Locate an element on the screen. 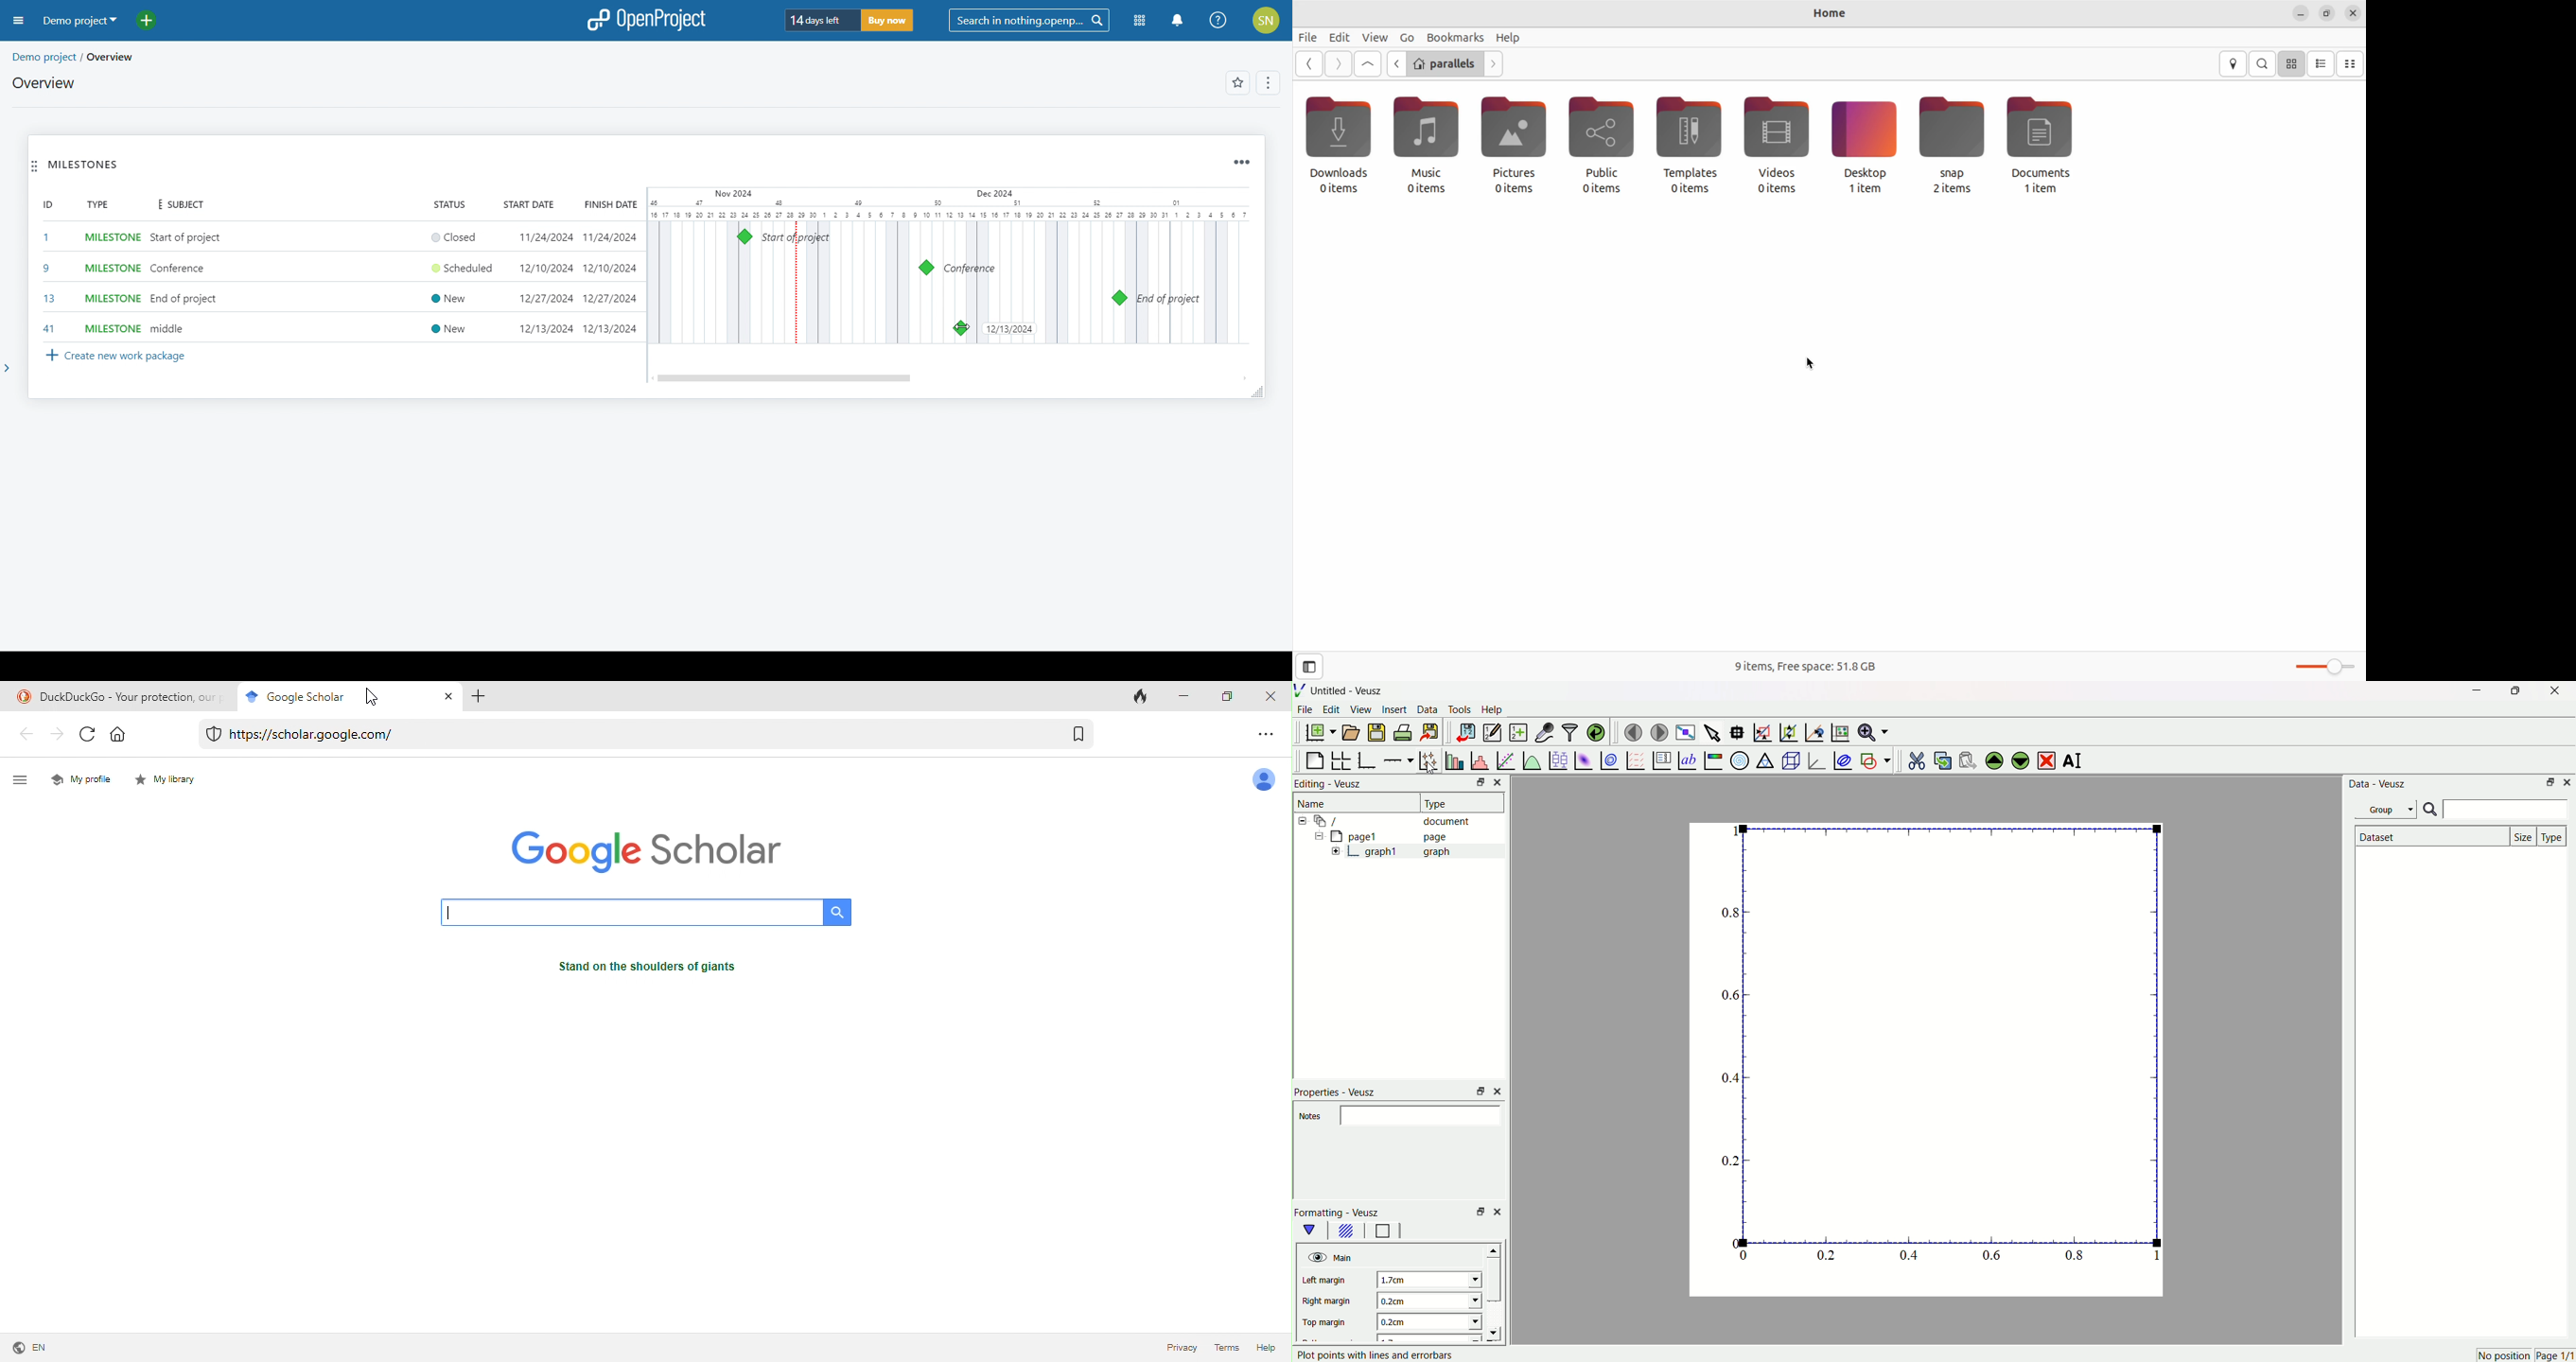  help is located at coordinates (1218, 20).